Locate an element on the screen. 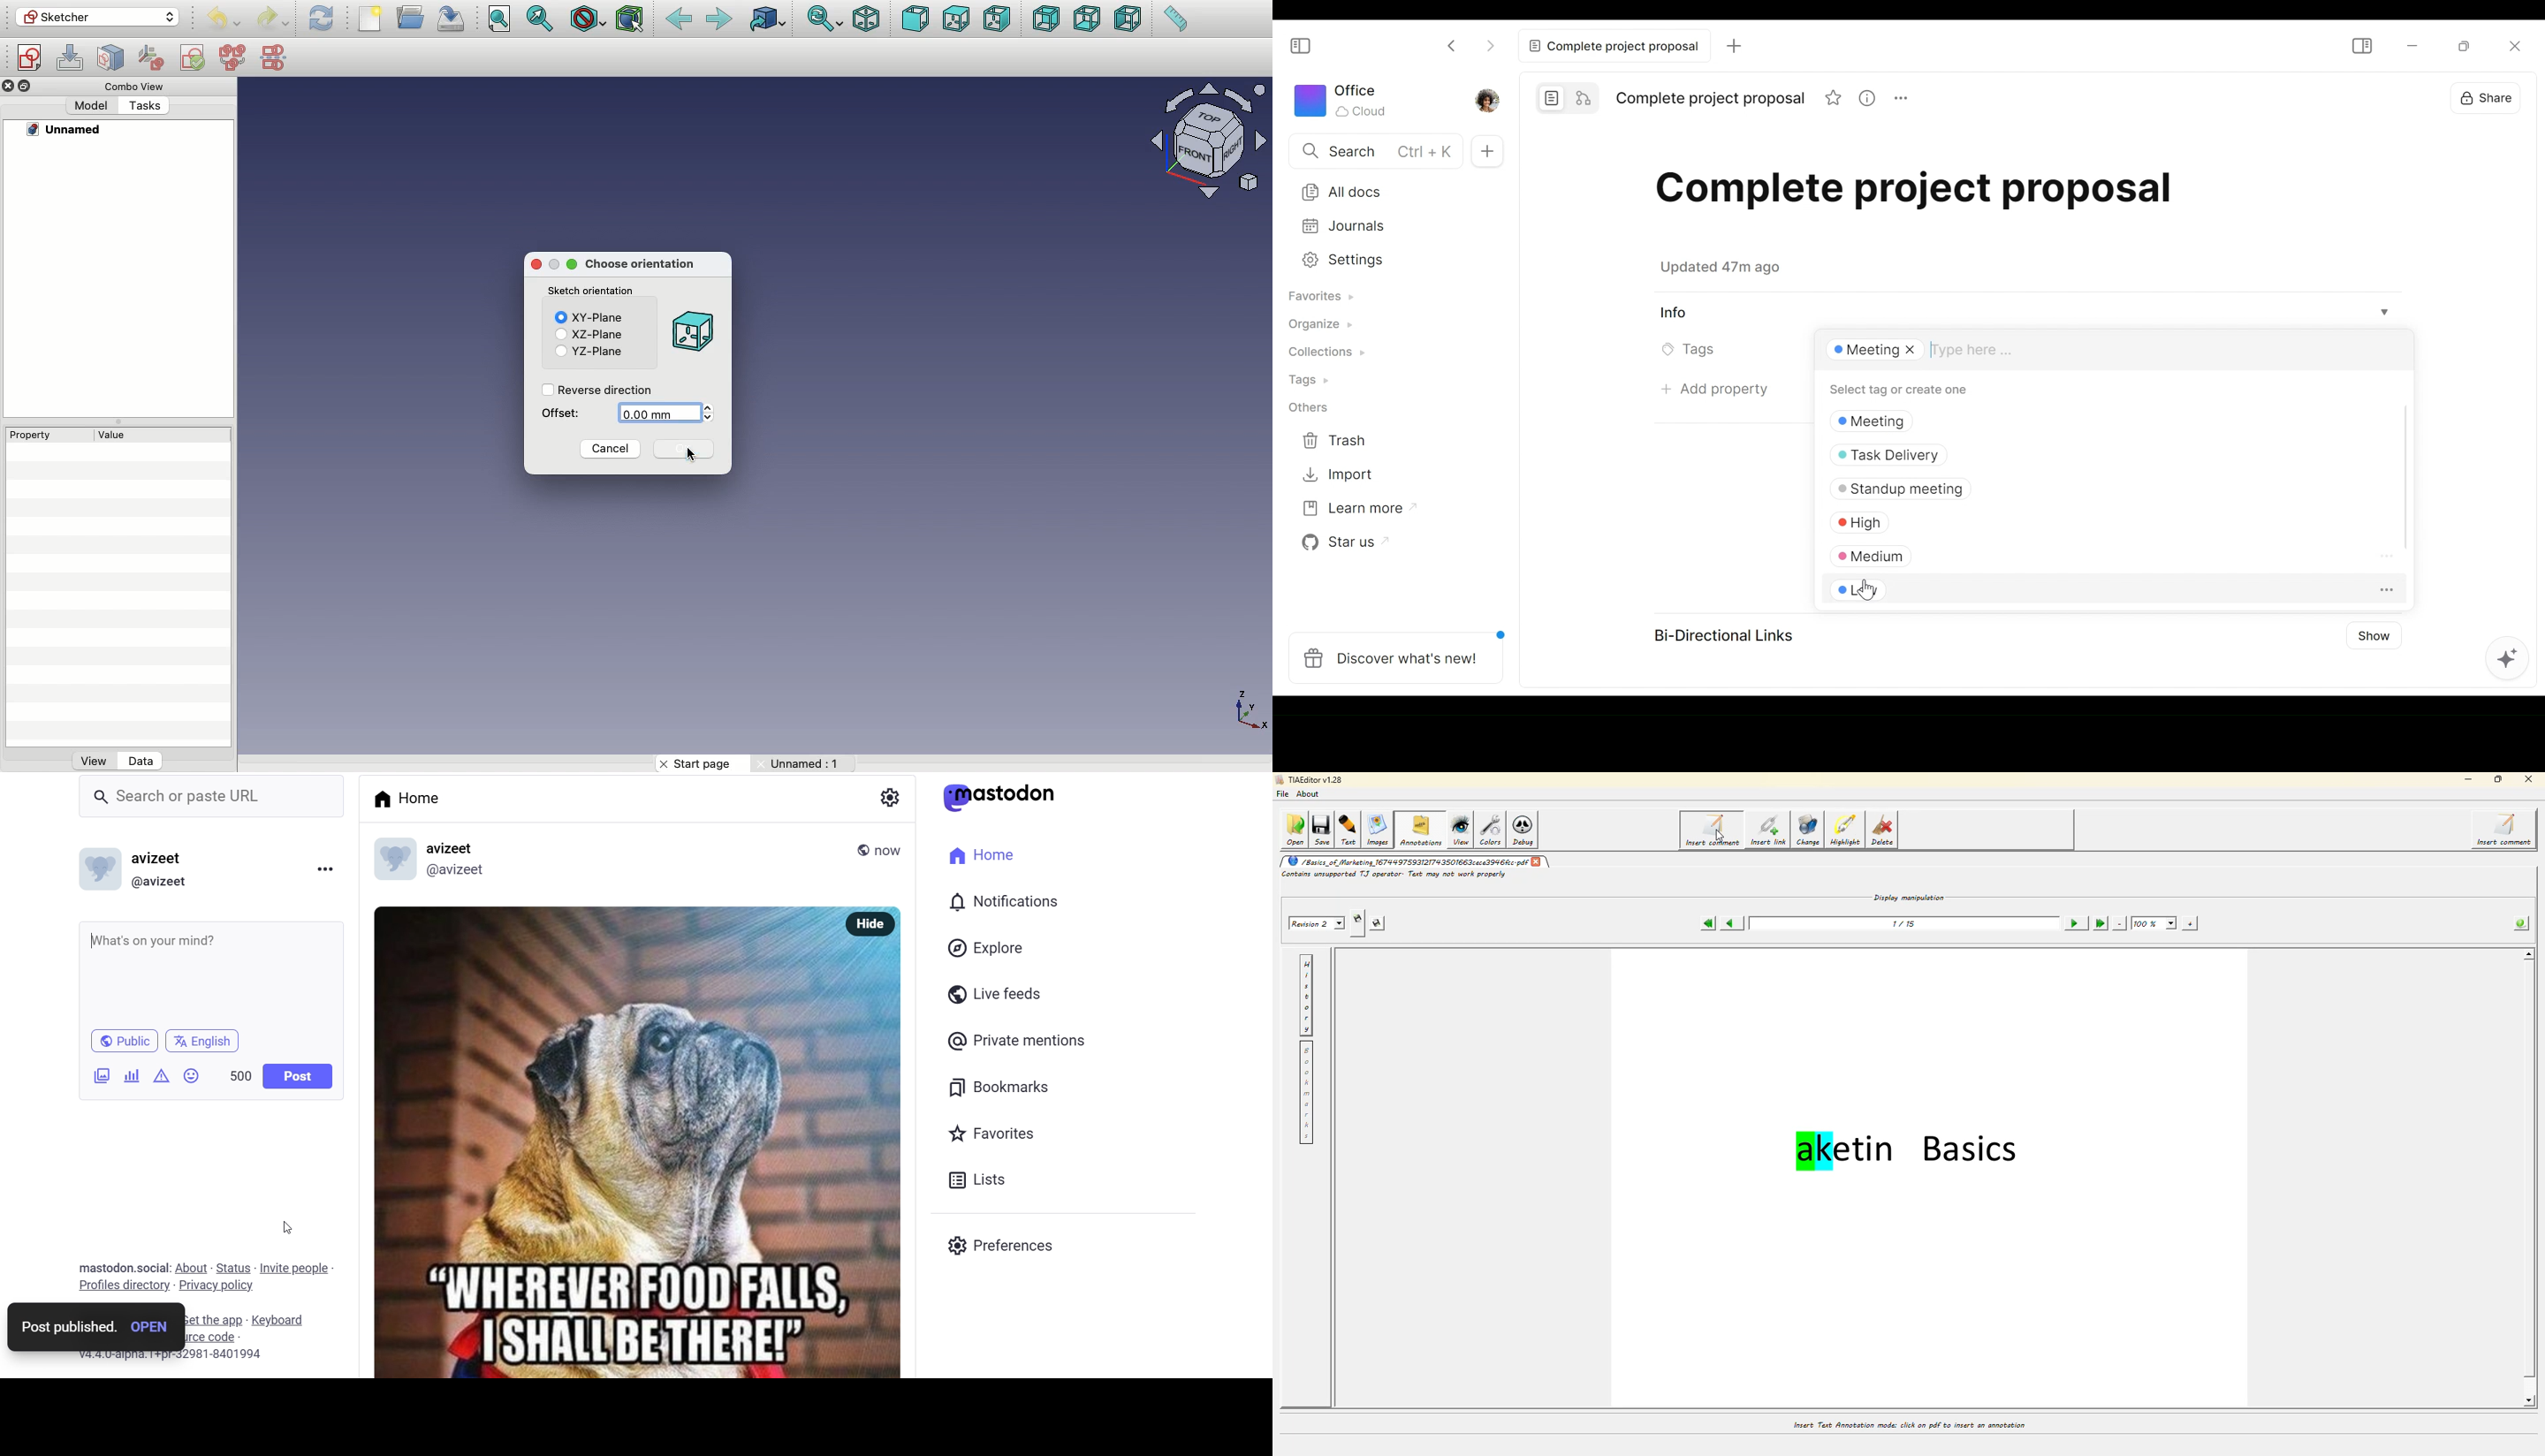  Add property is located at coordinates (1717, 394).